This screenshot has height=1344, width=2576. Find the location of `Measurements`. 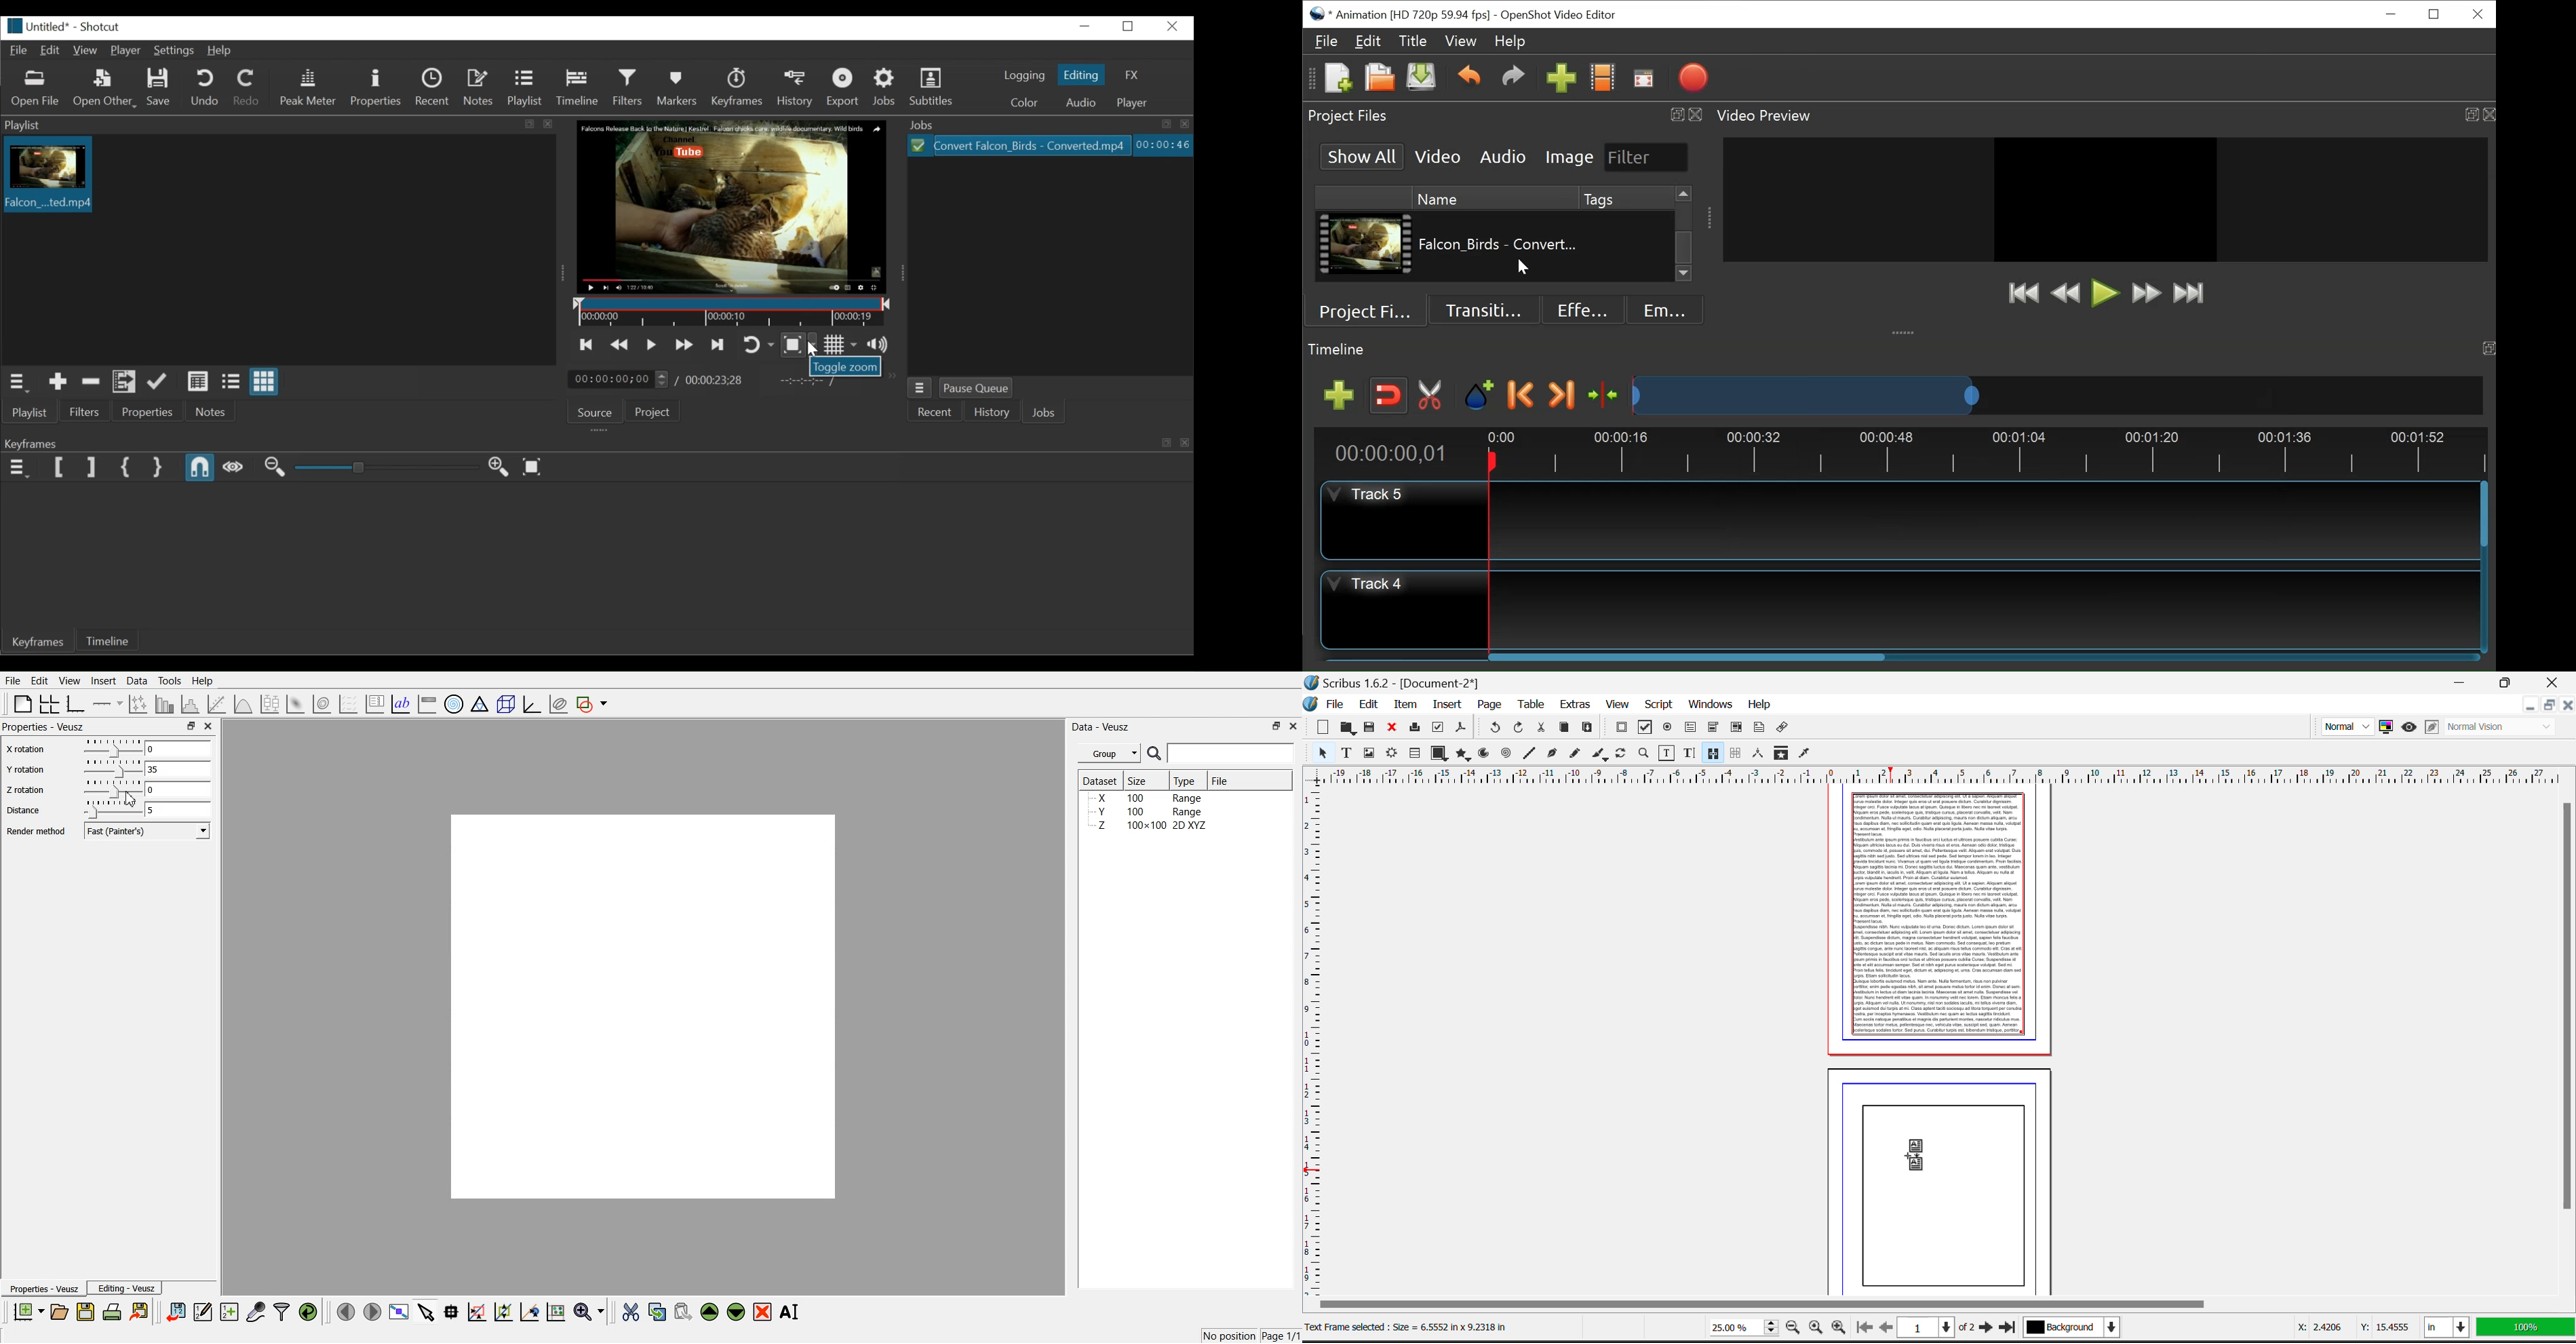

Measurements is located at coordinates (1759, 754).